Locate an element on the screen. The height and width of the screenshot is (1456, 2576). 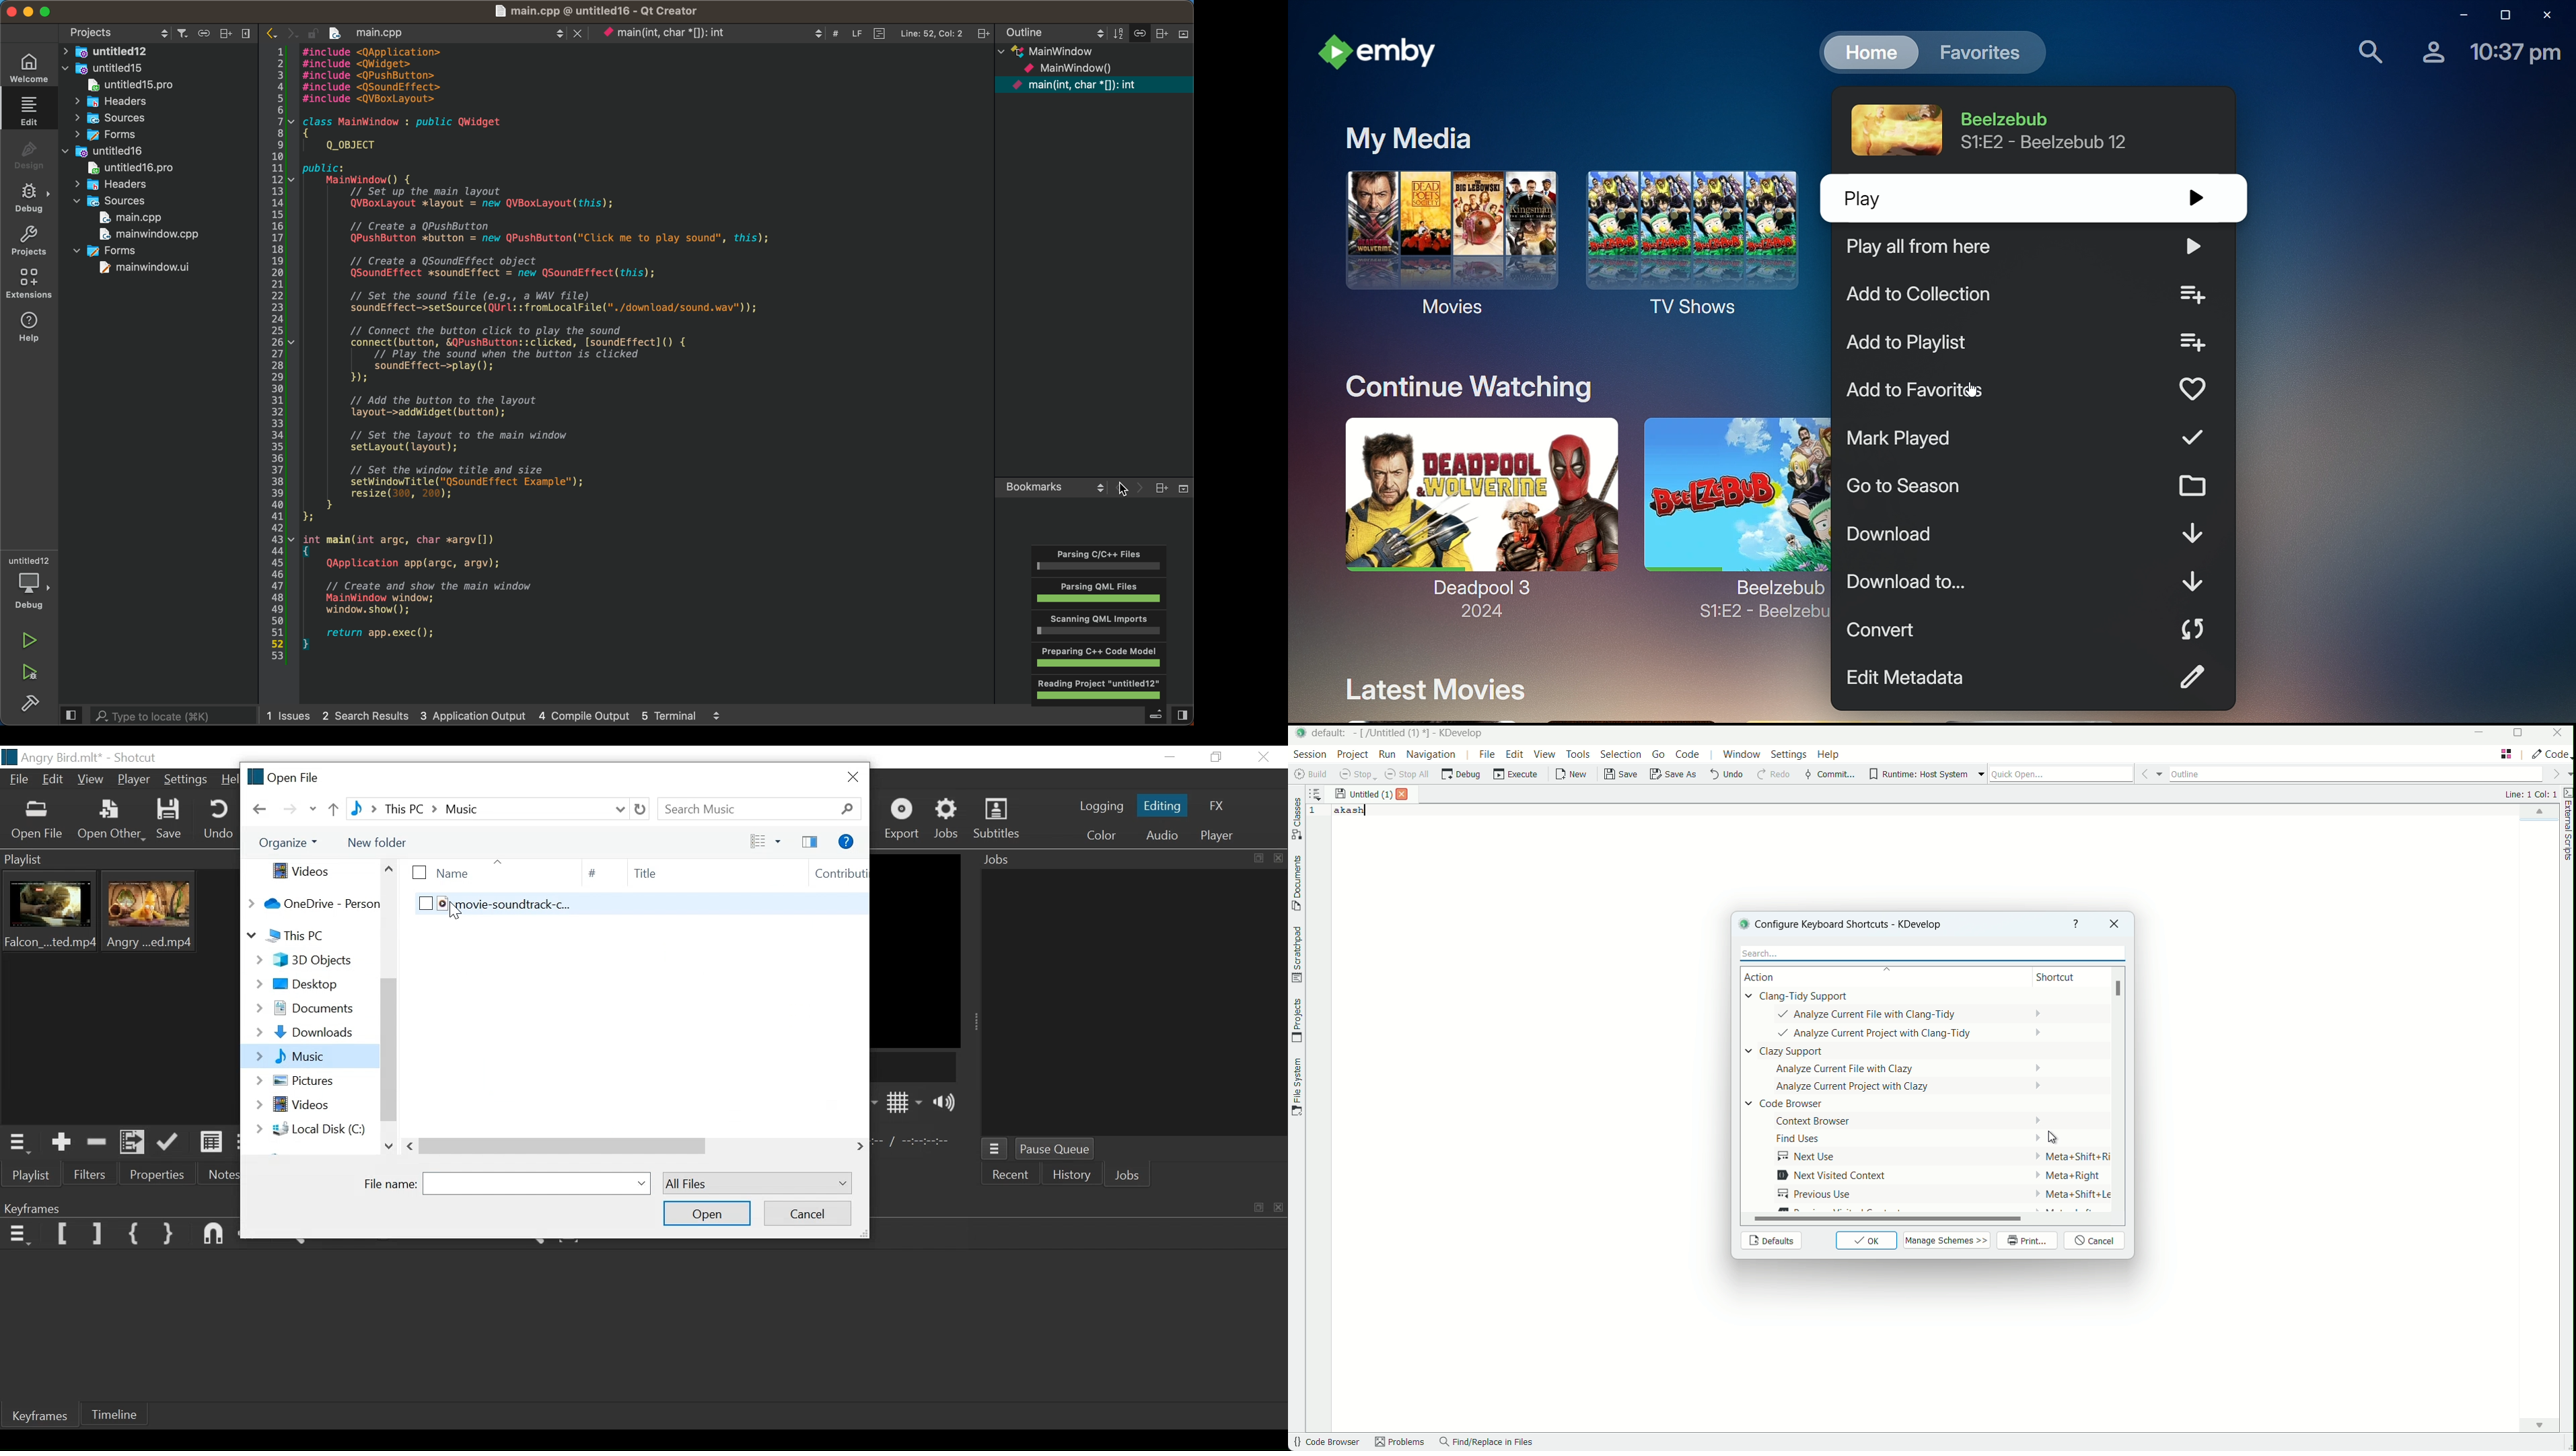
logo is located at coordinates (1742, 923).